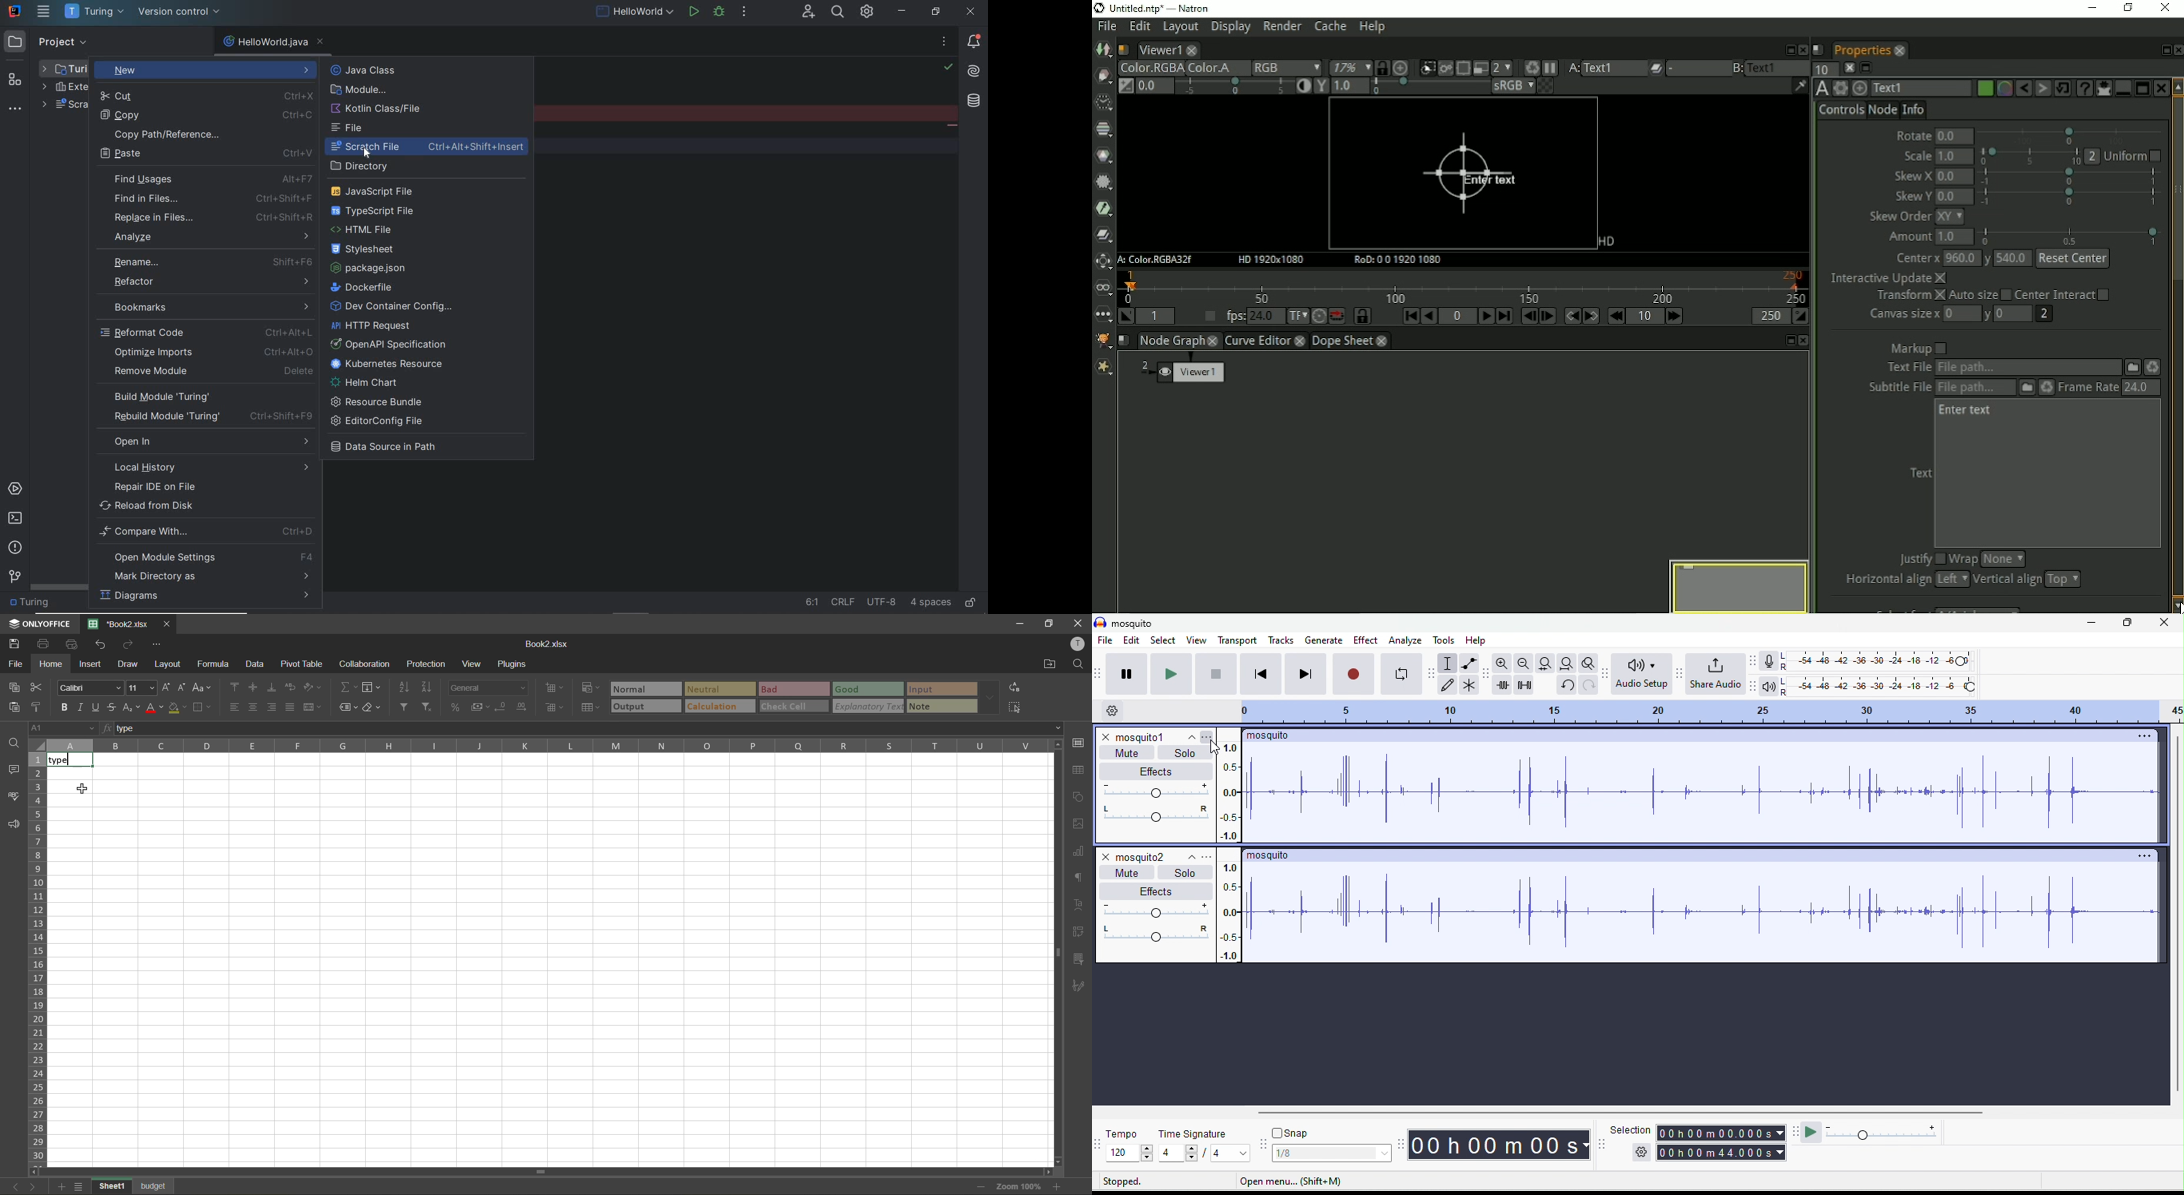  What do you see at coordinates (35, 687) in the screenshot?
I see `cut` at bounding box center [35, 687].